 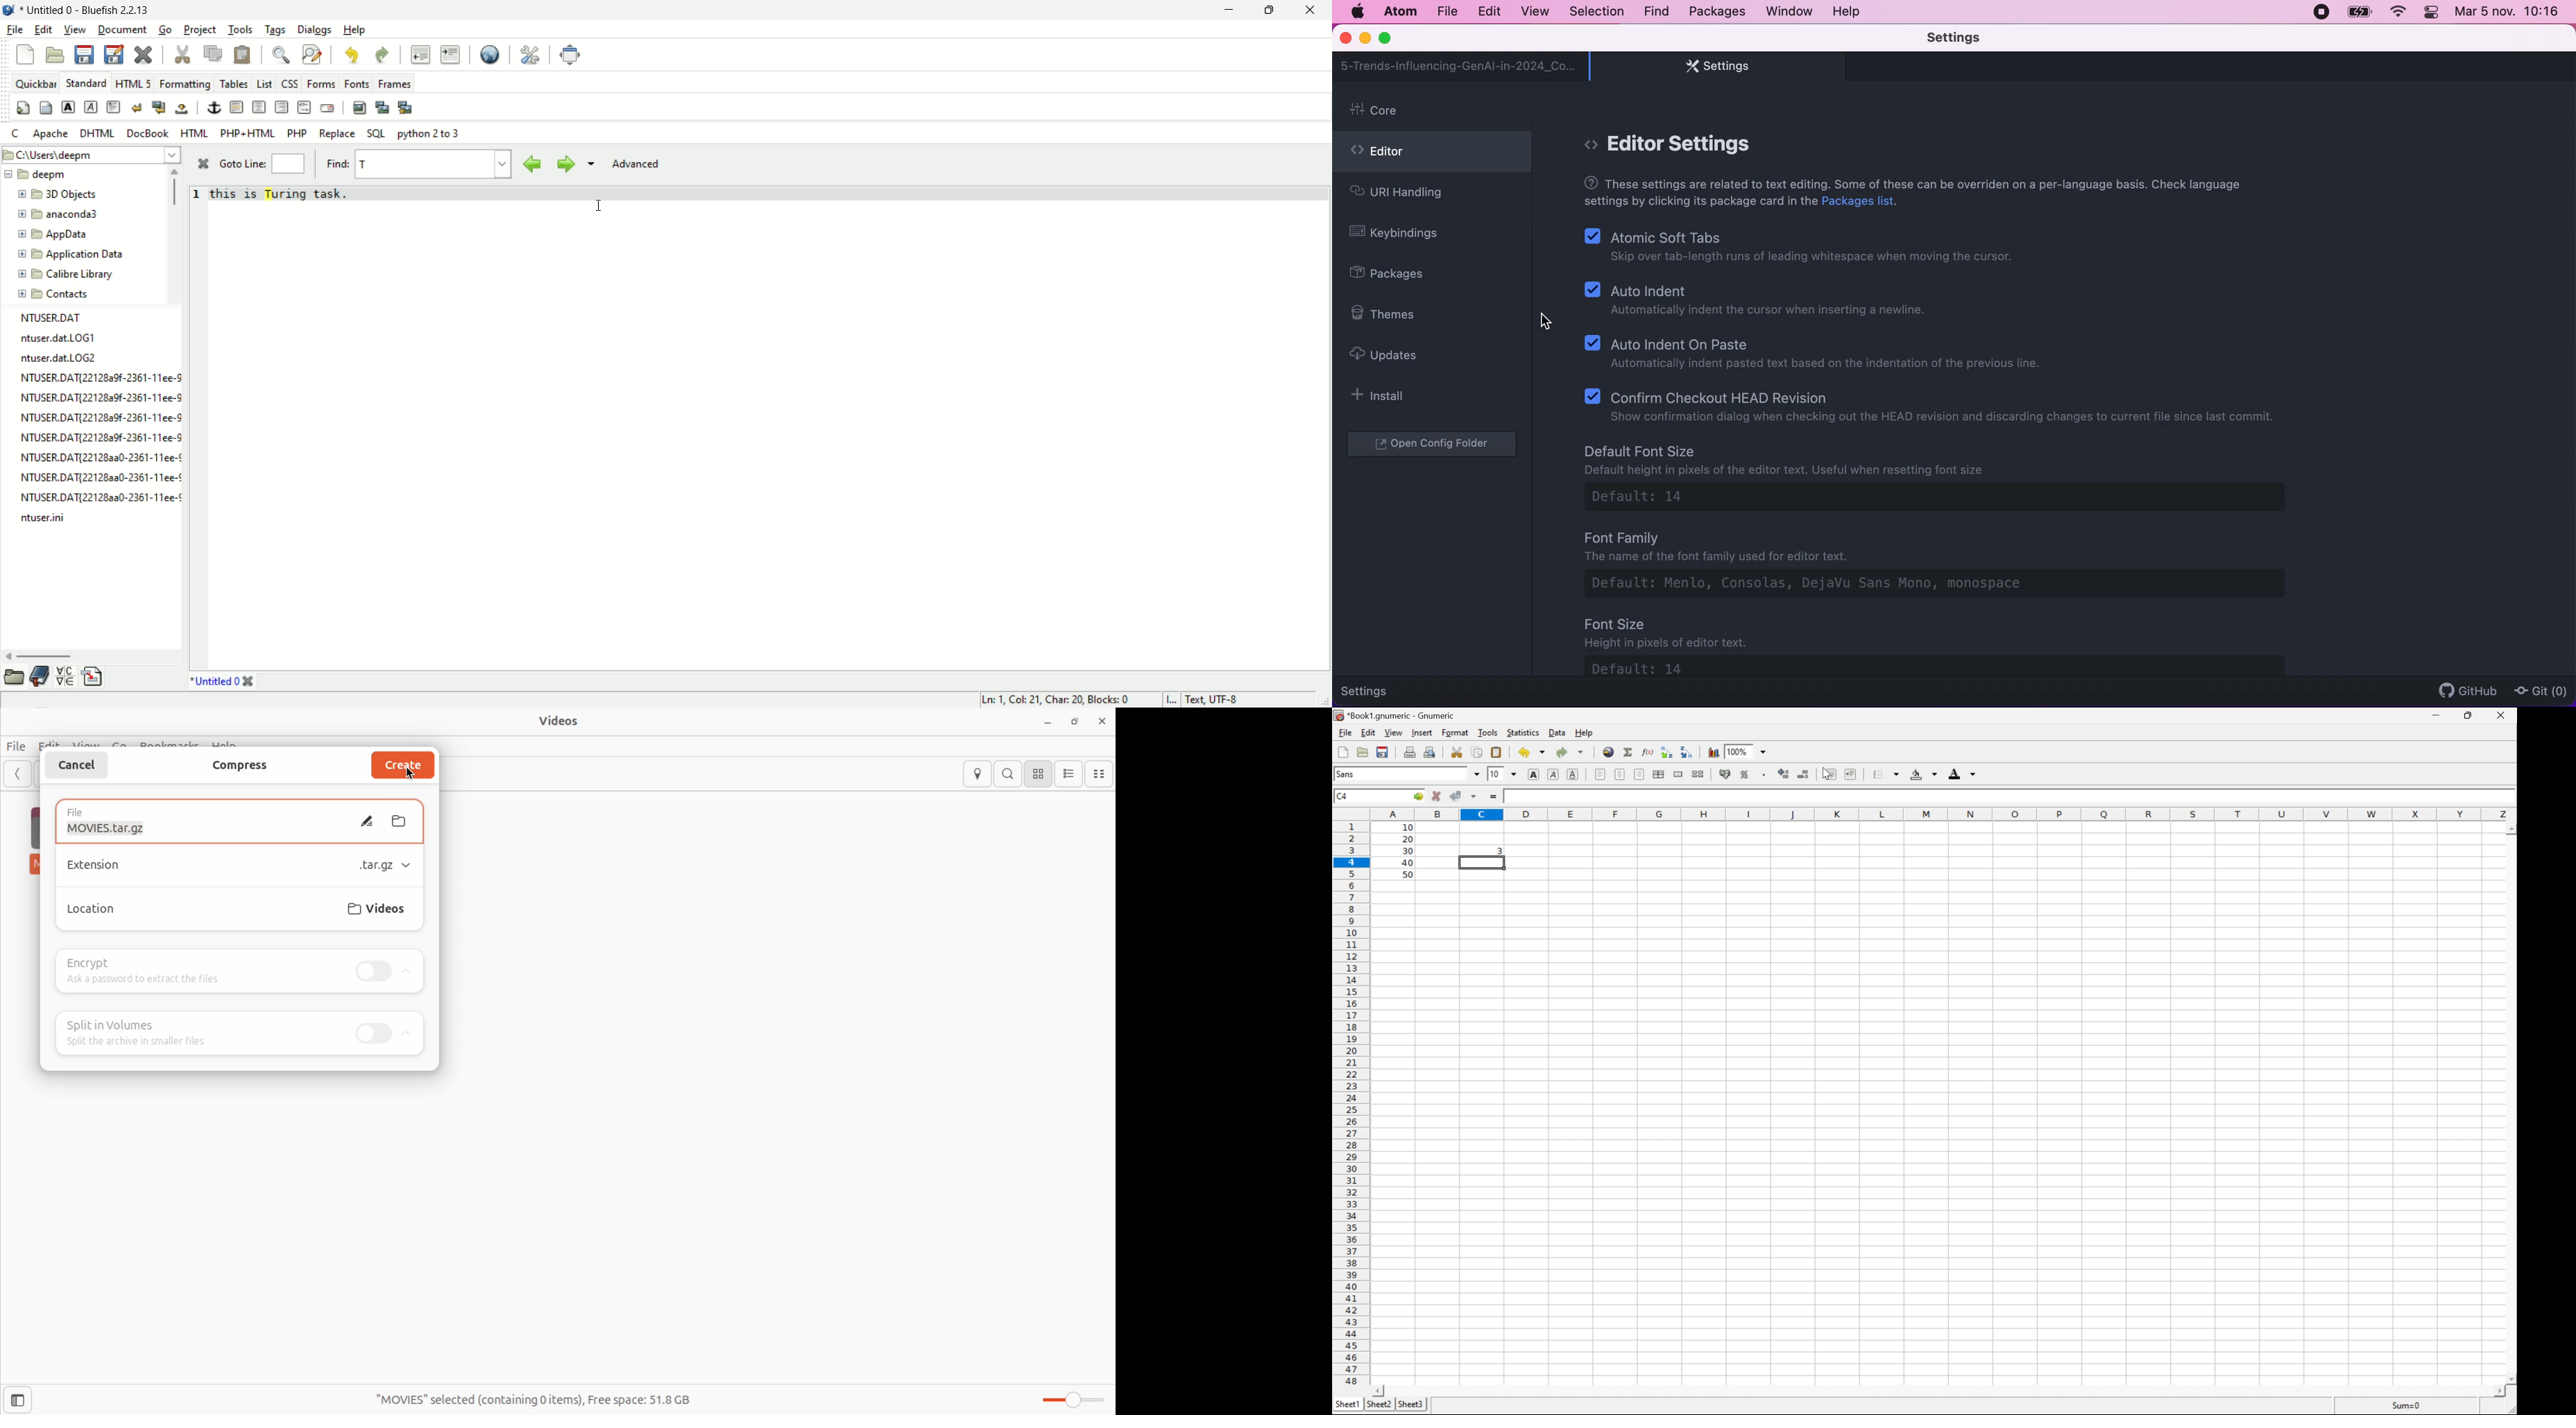 What do you see at coordinates (1790, 11) in the screenshot?
I see `window` at bounding box center [1790, 11].